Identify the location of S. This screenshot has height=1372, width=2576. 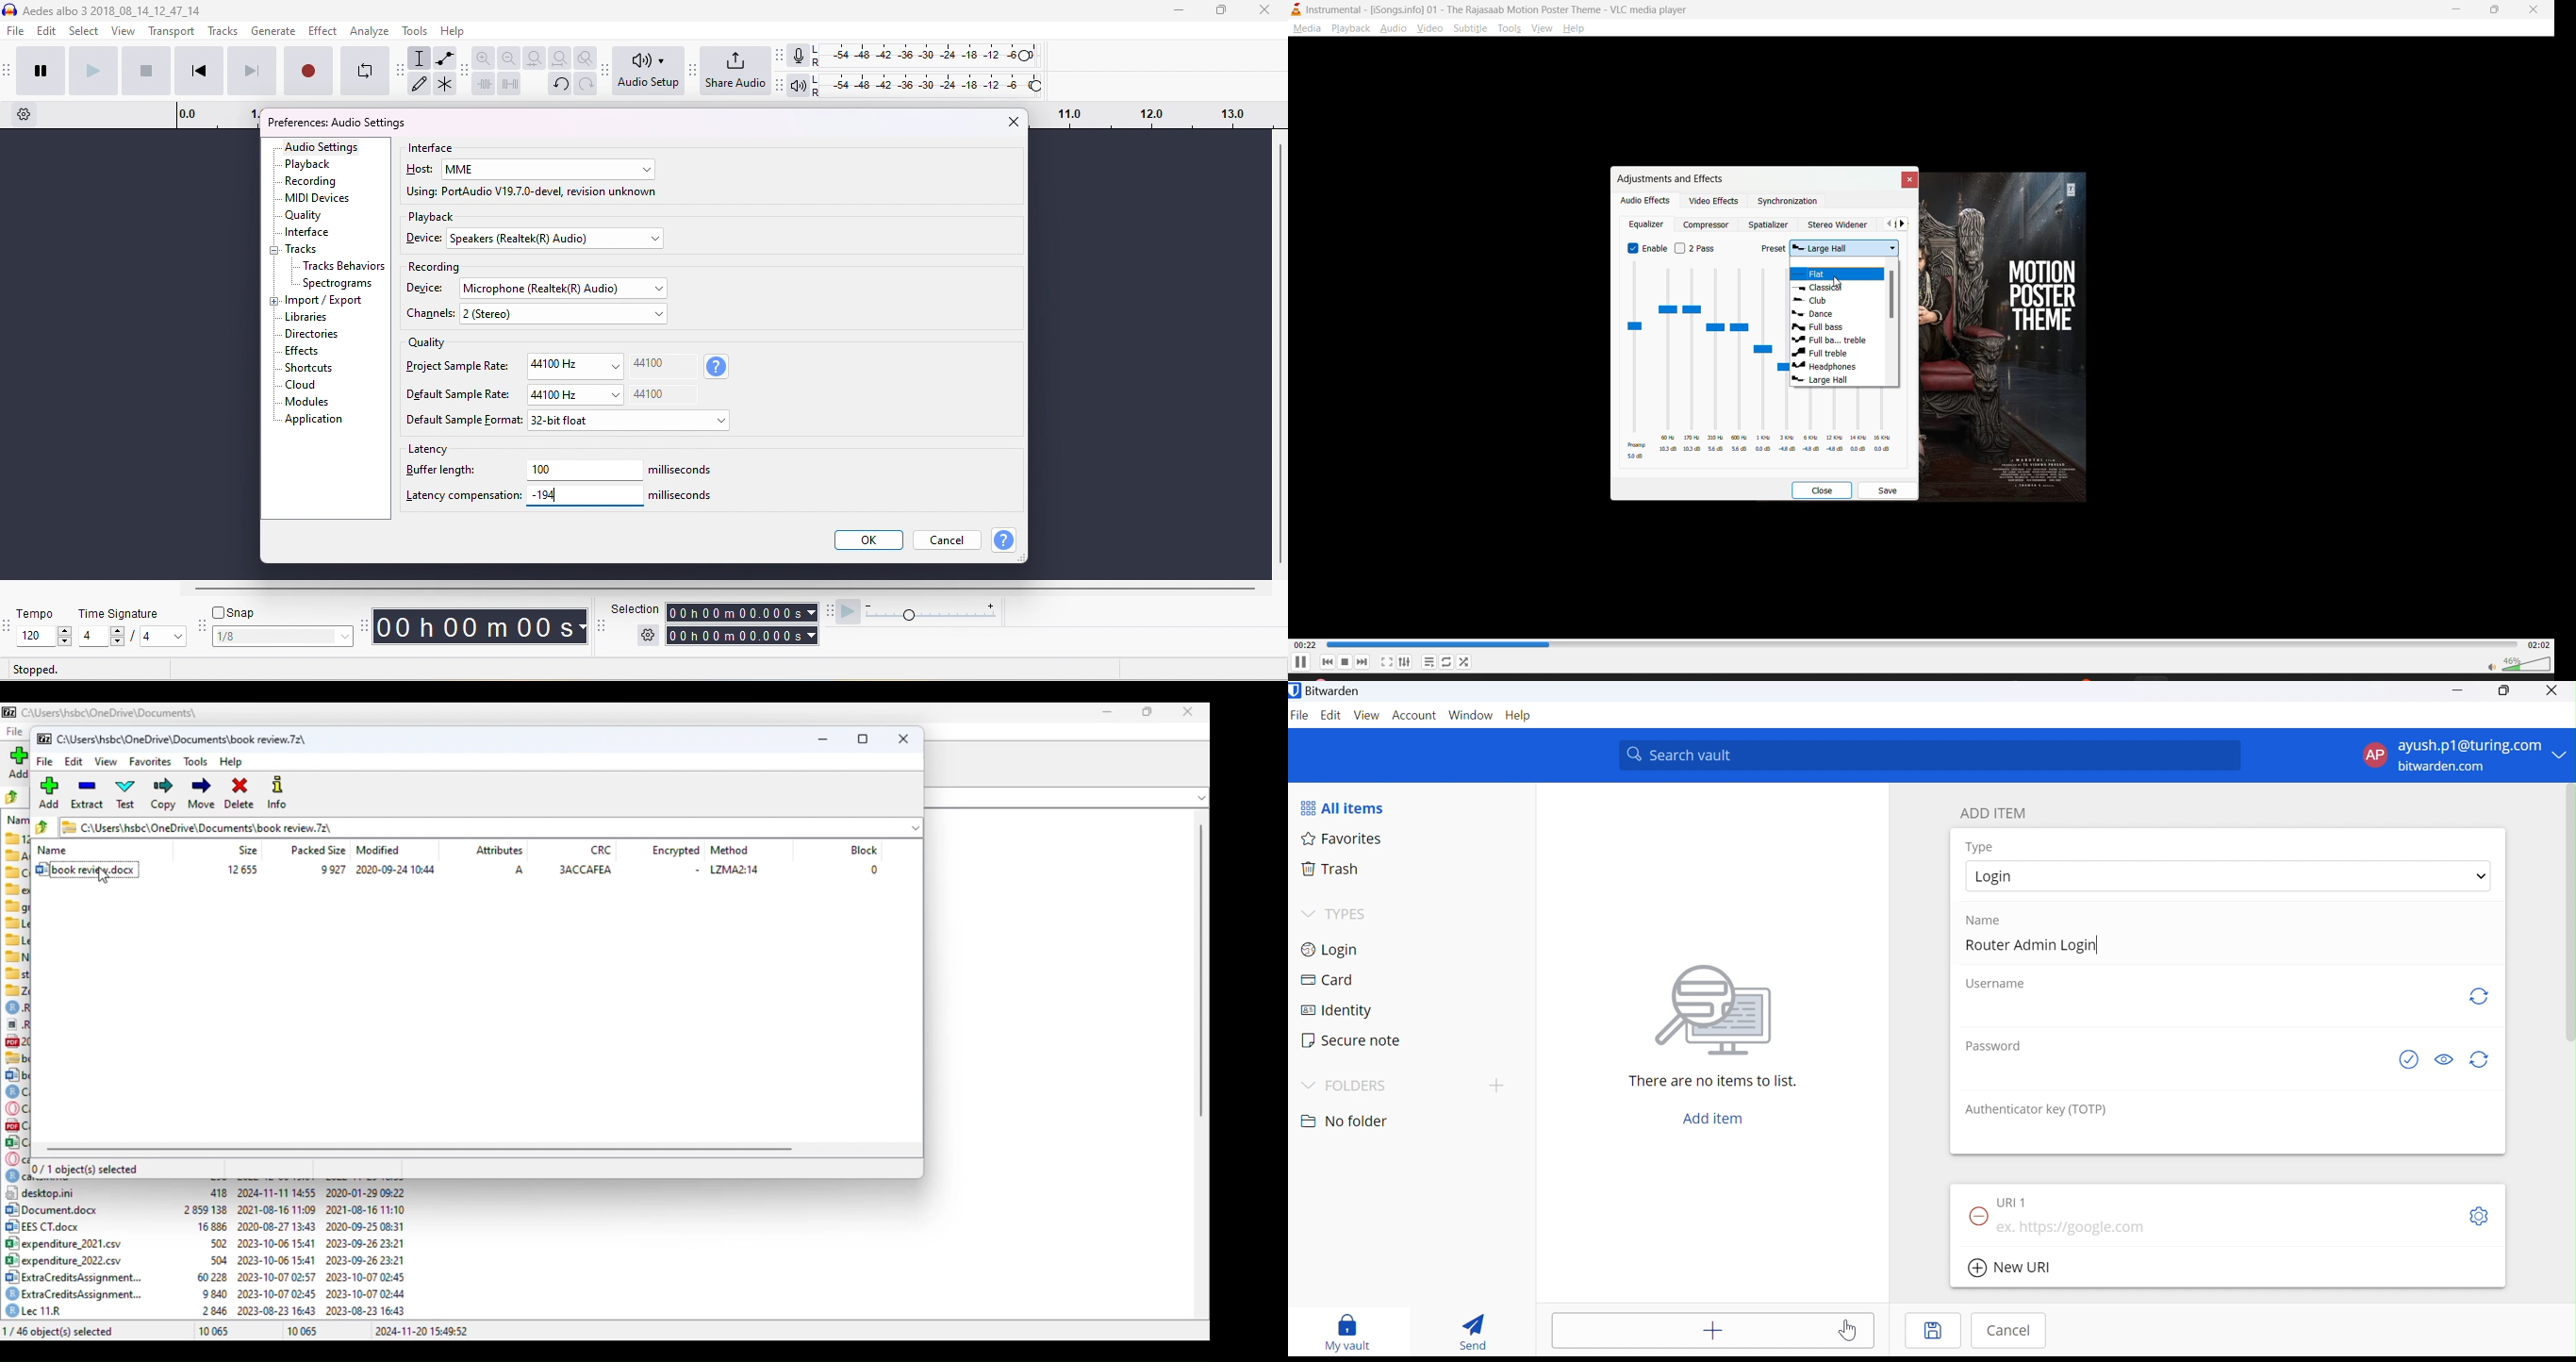
(2478, 1218).